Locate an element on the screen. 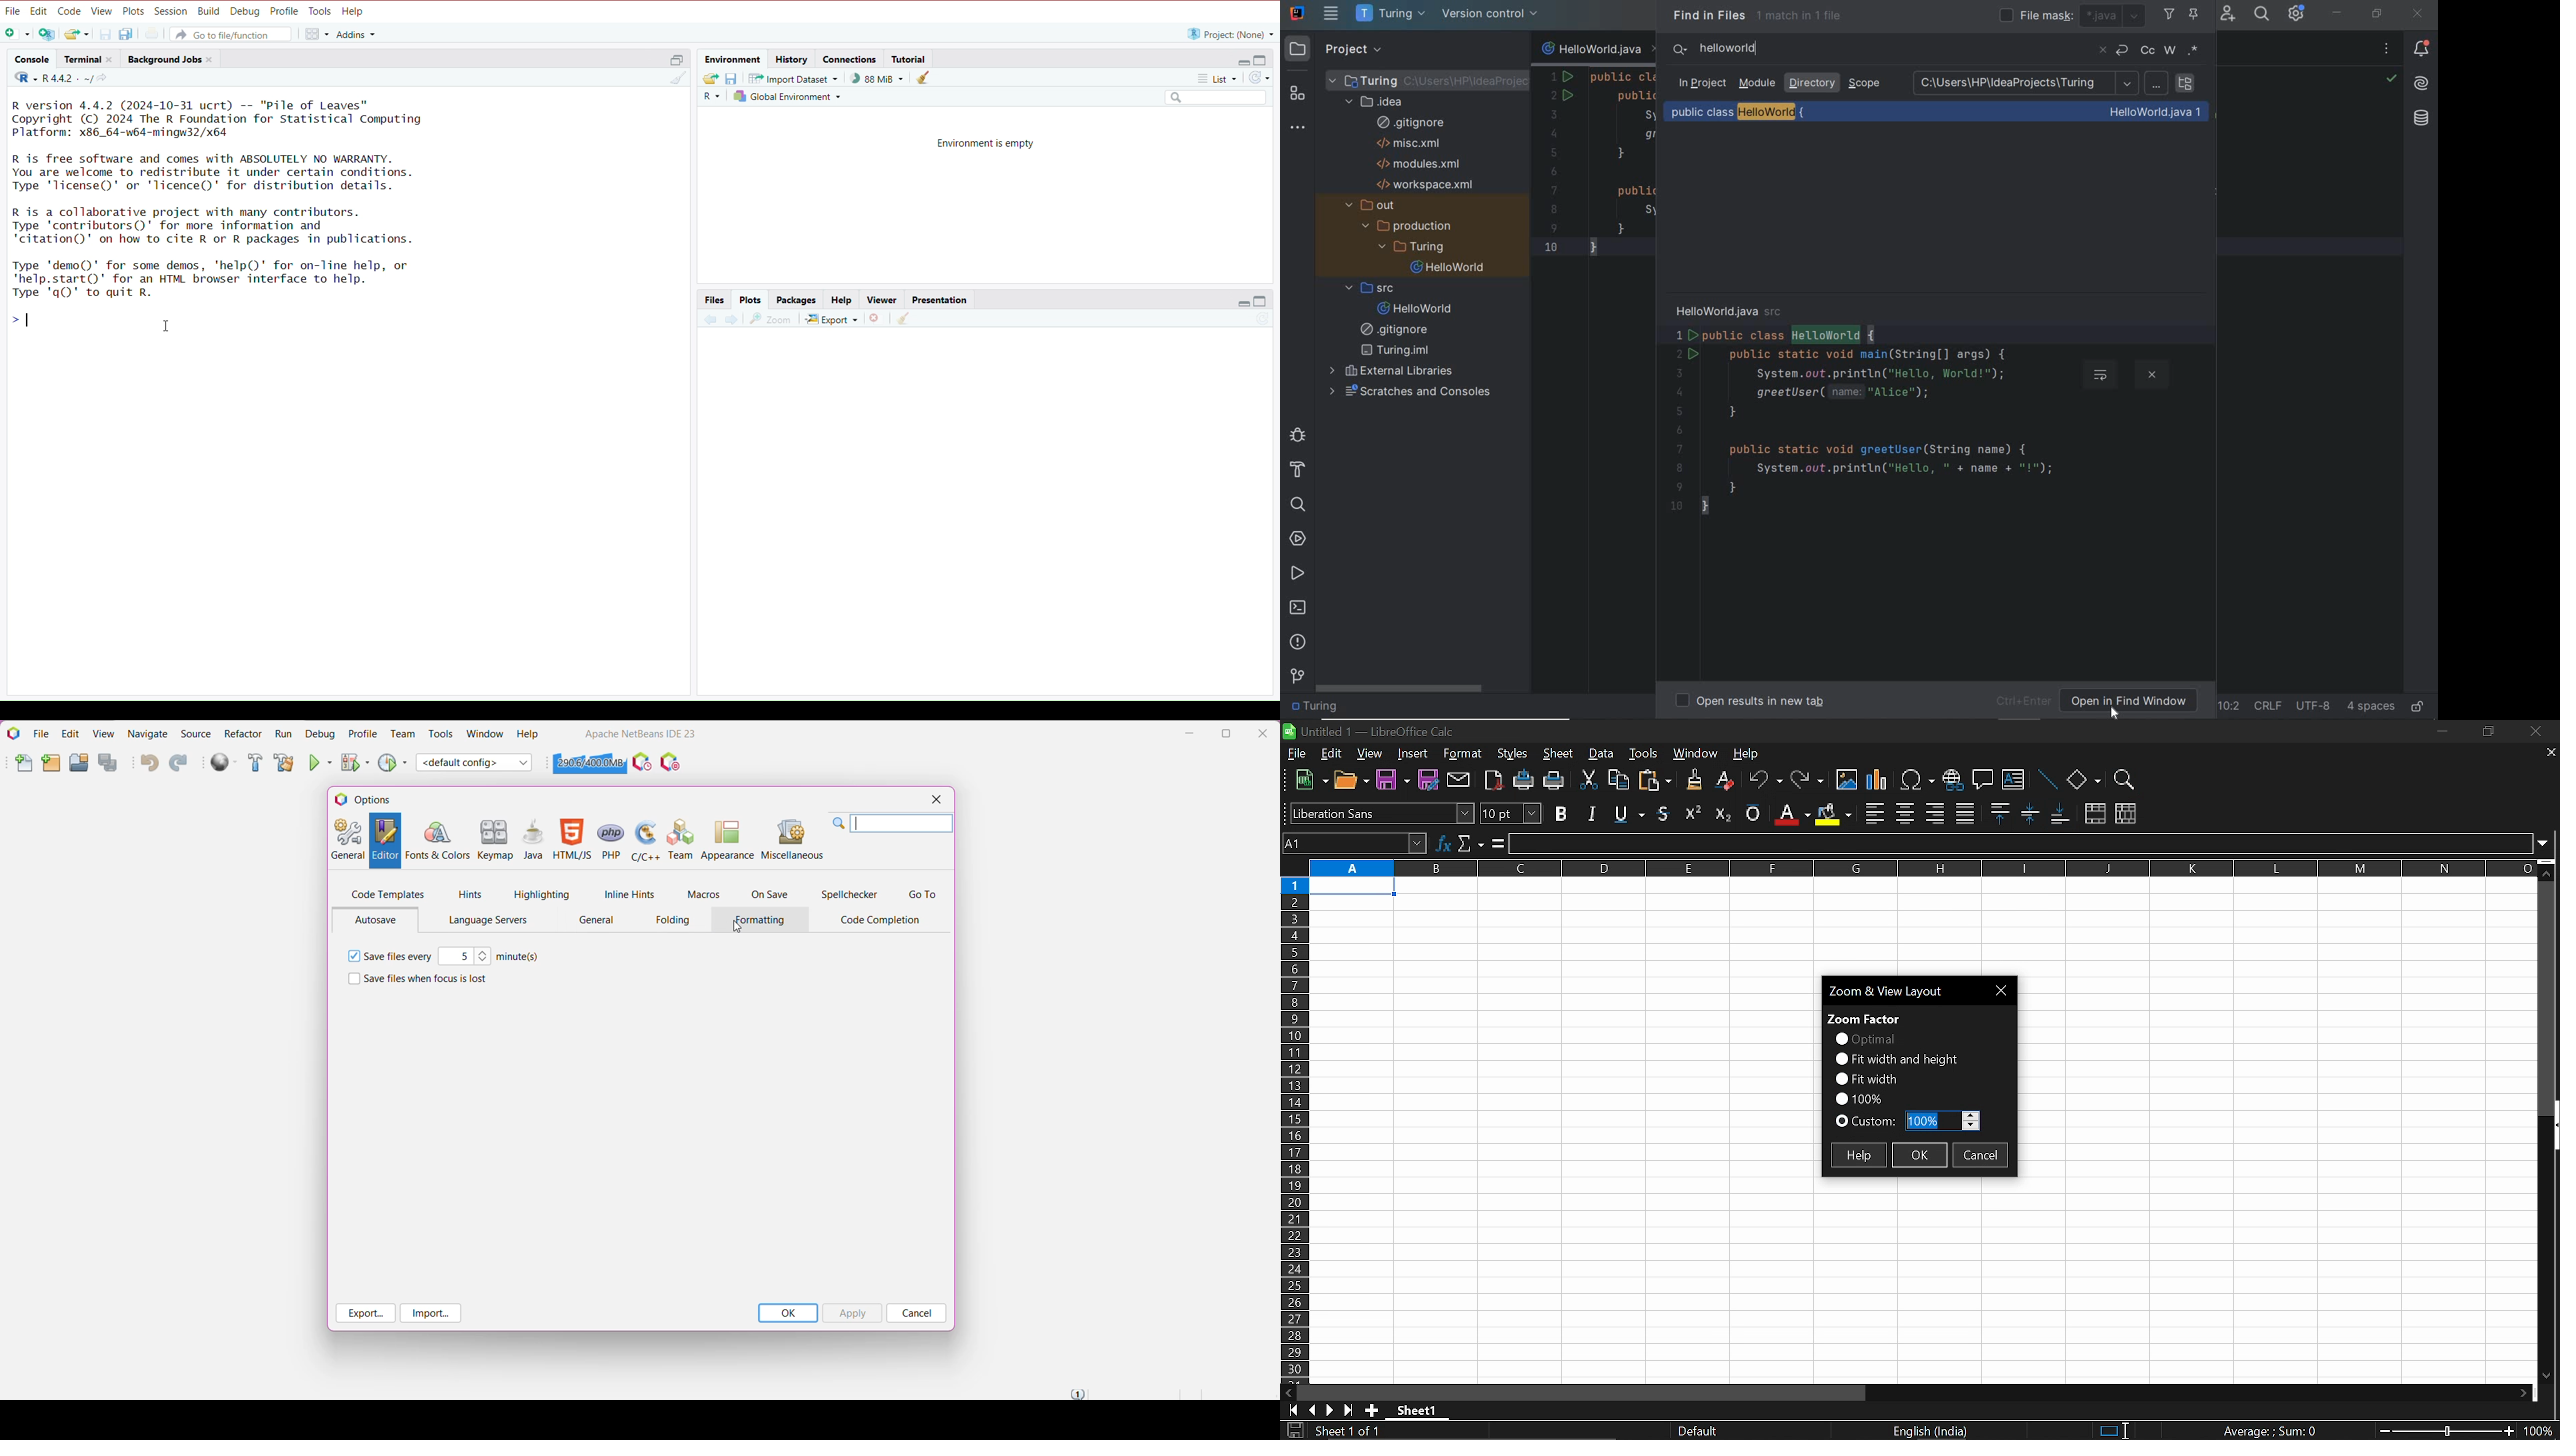 The height and width of the screenshot is (1456, 2576). “R project: (None) ~ is located at coordinates (1231, 32).